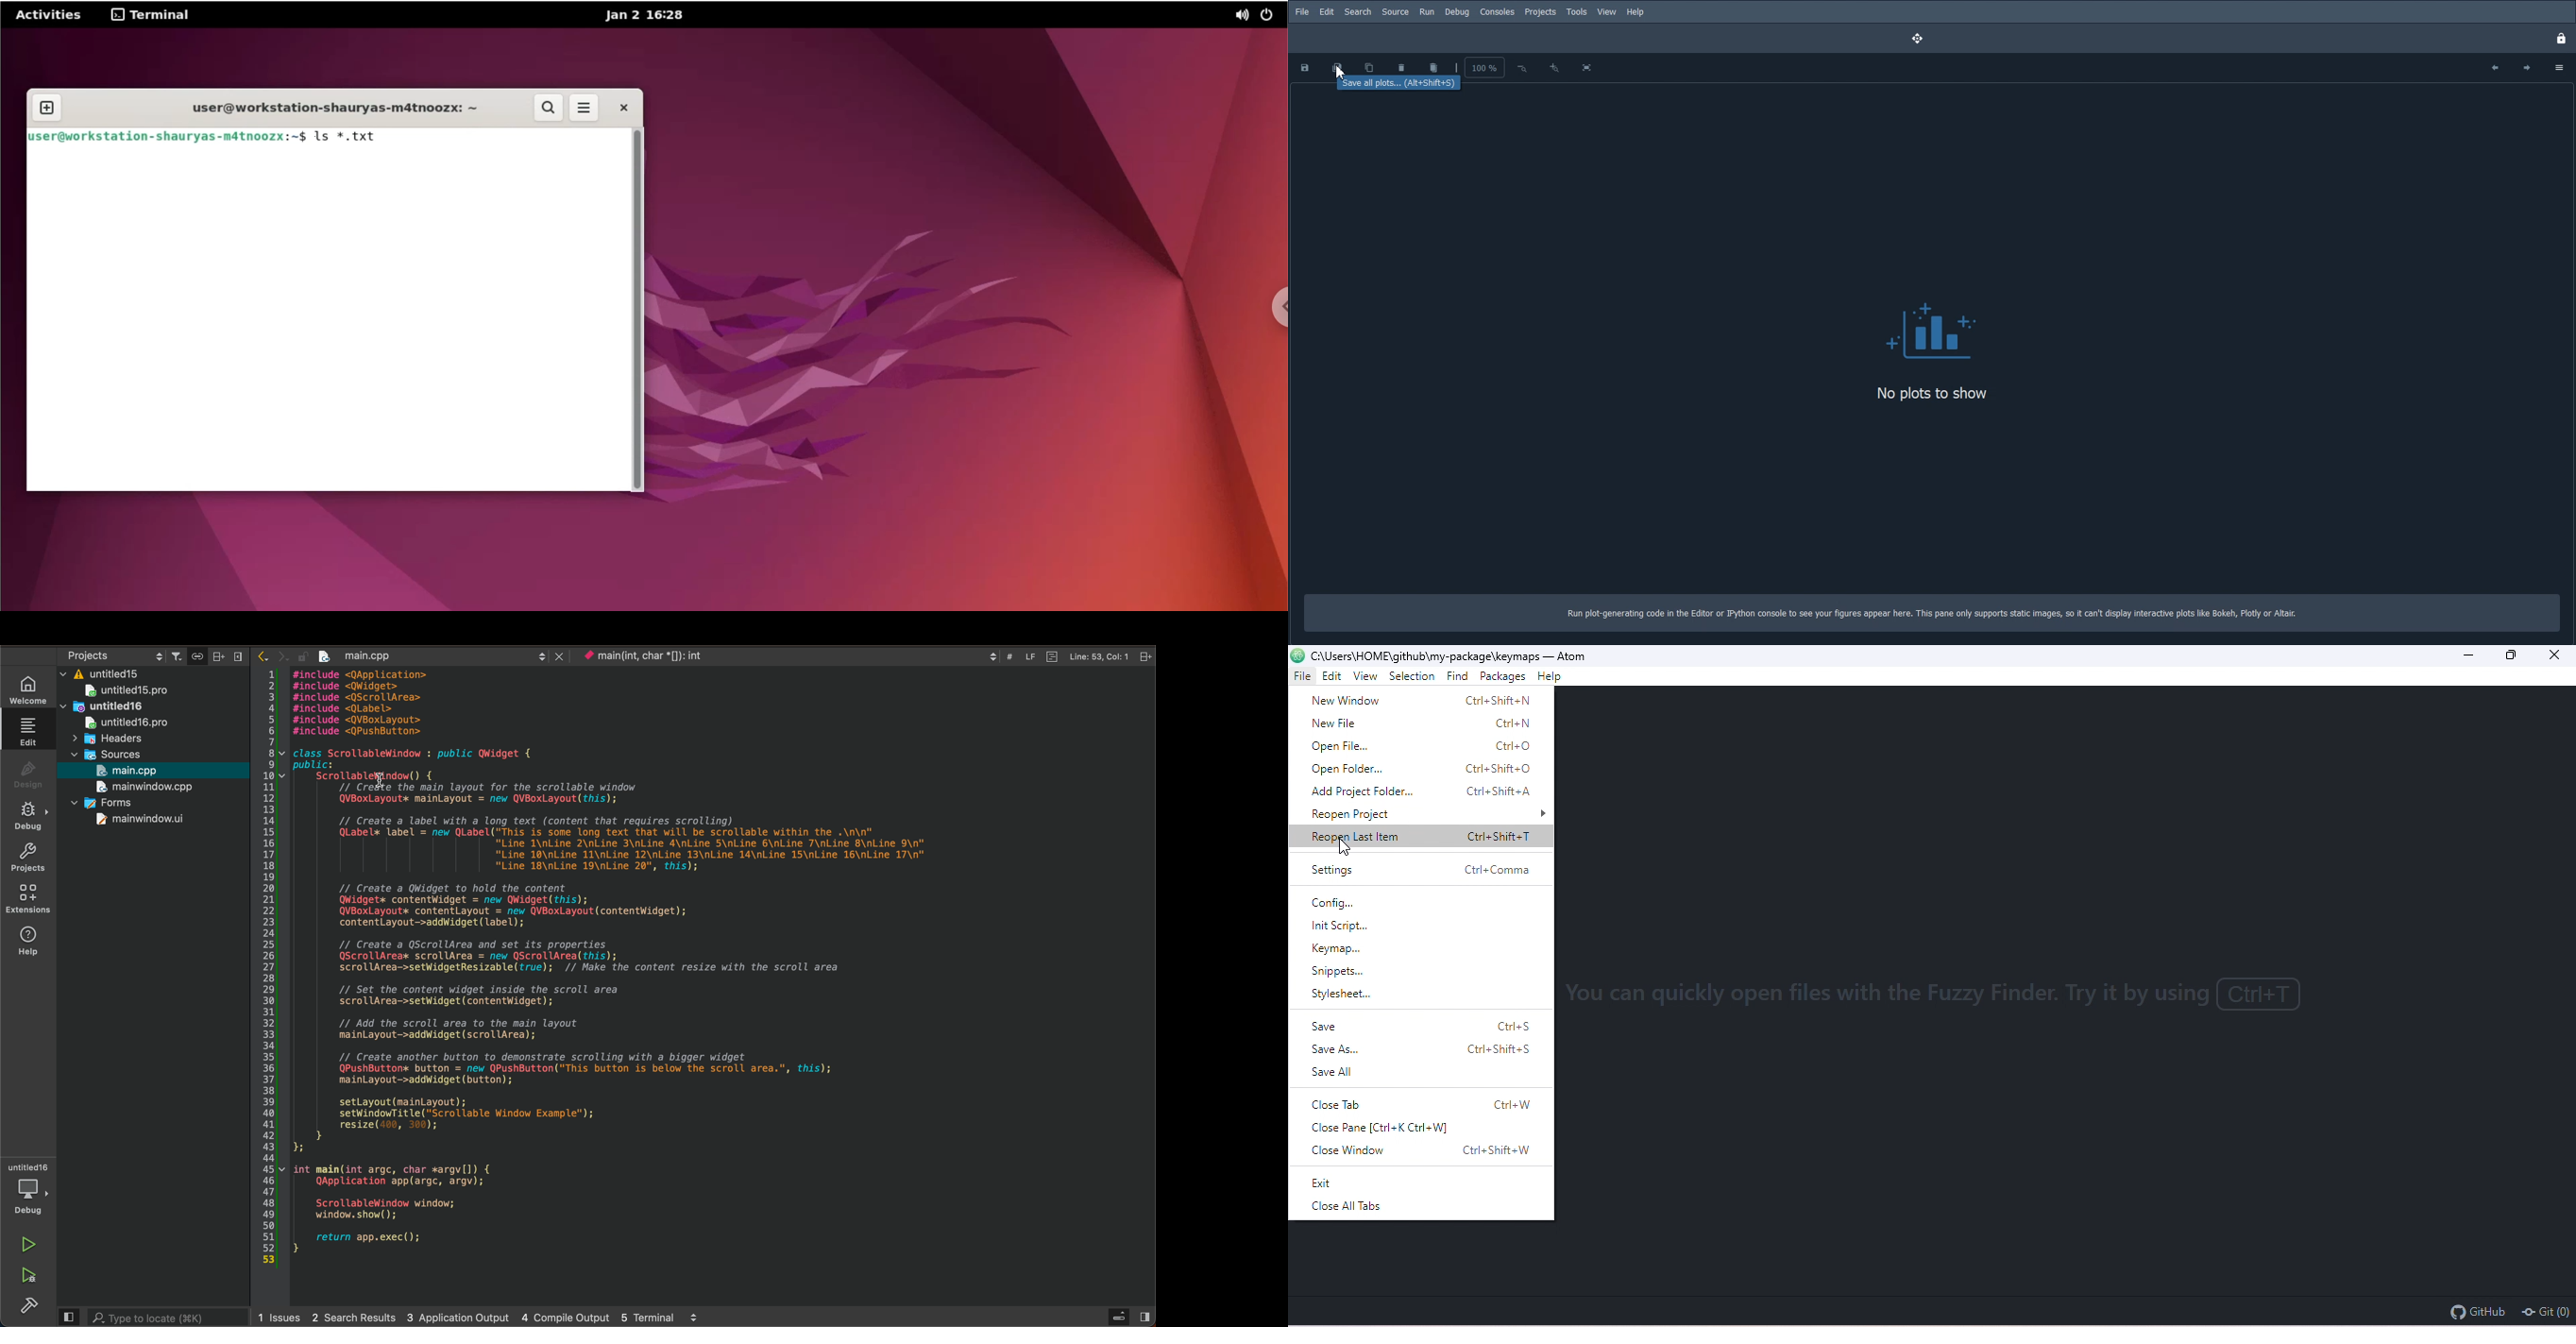 The height and width of the screenshot is (1344, 2576). I want to click on open file Ctrl+O, so click(1421, 746).